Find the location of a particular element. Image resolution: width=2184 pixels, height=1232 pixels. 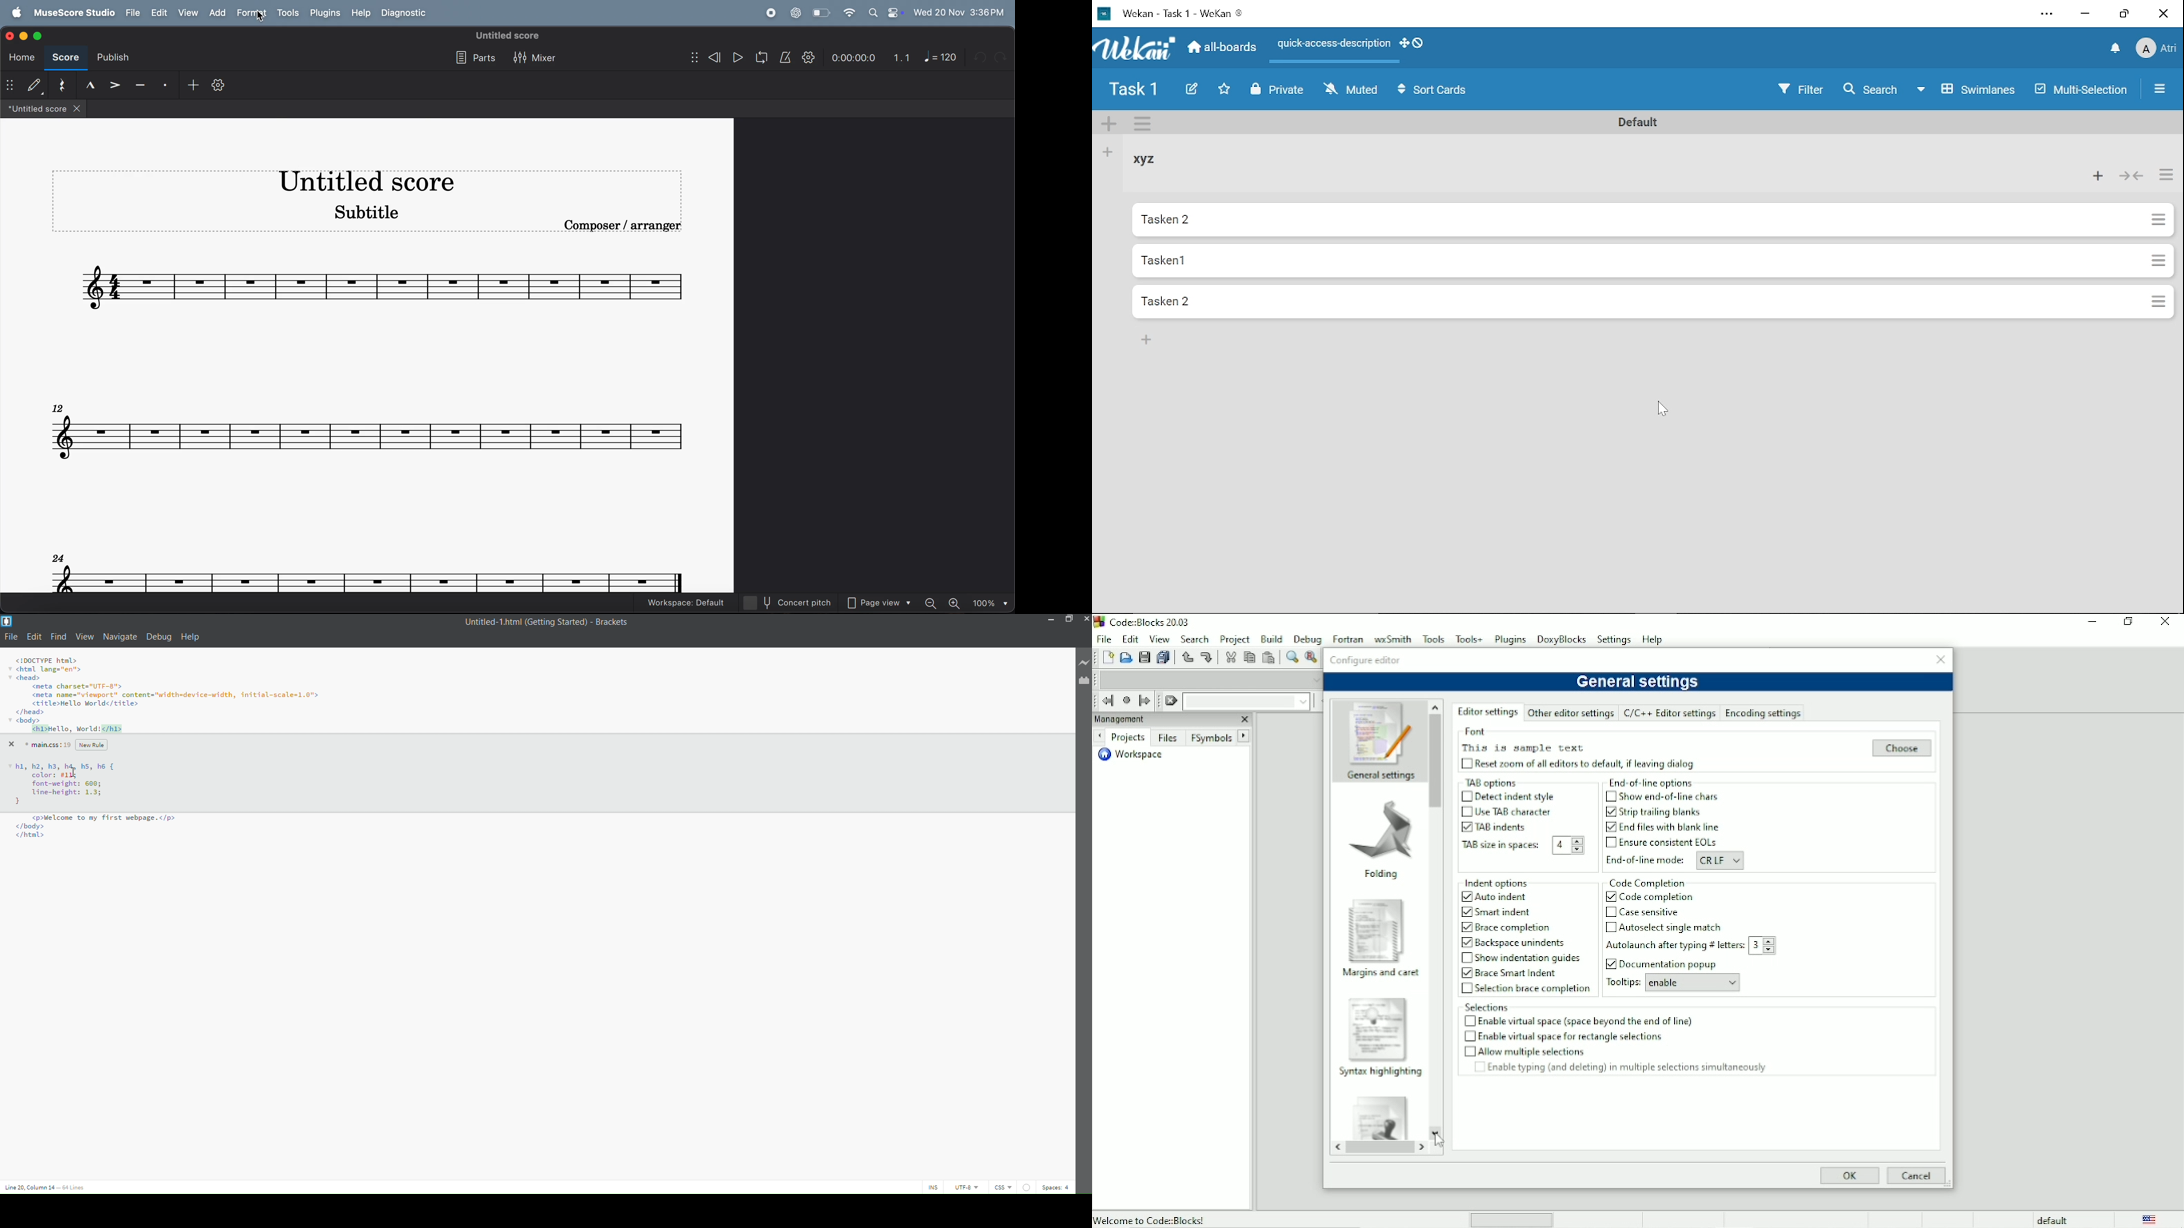

file is located at coordinates (131, 13).